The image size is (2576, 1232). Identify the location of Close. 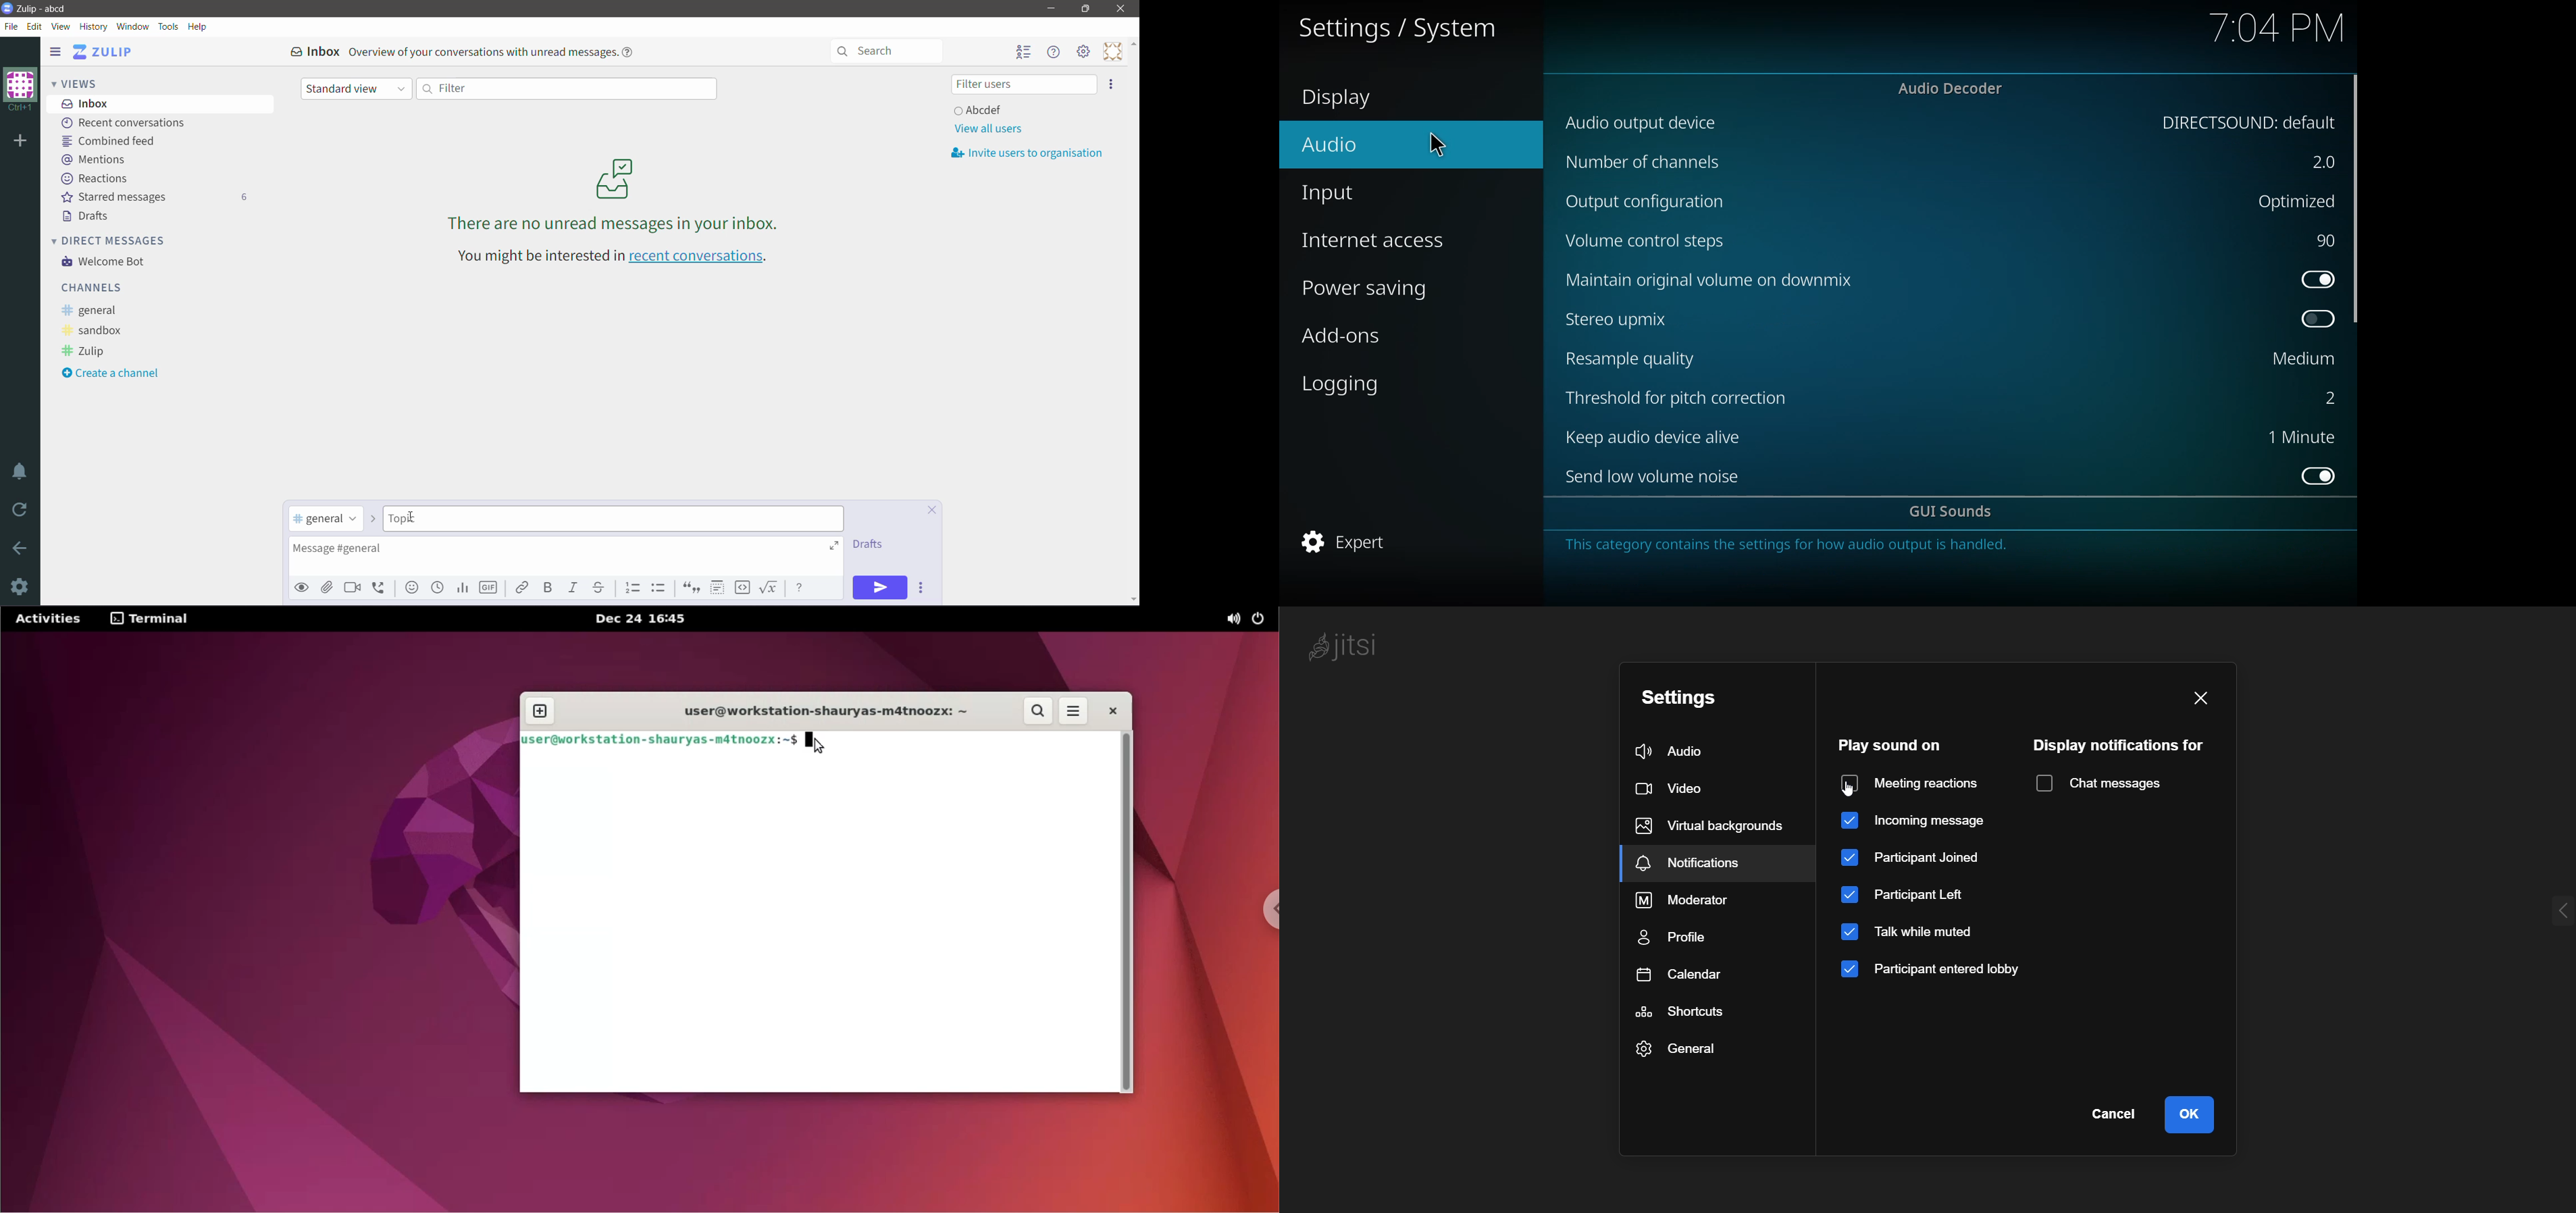
(1122, 9).